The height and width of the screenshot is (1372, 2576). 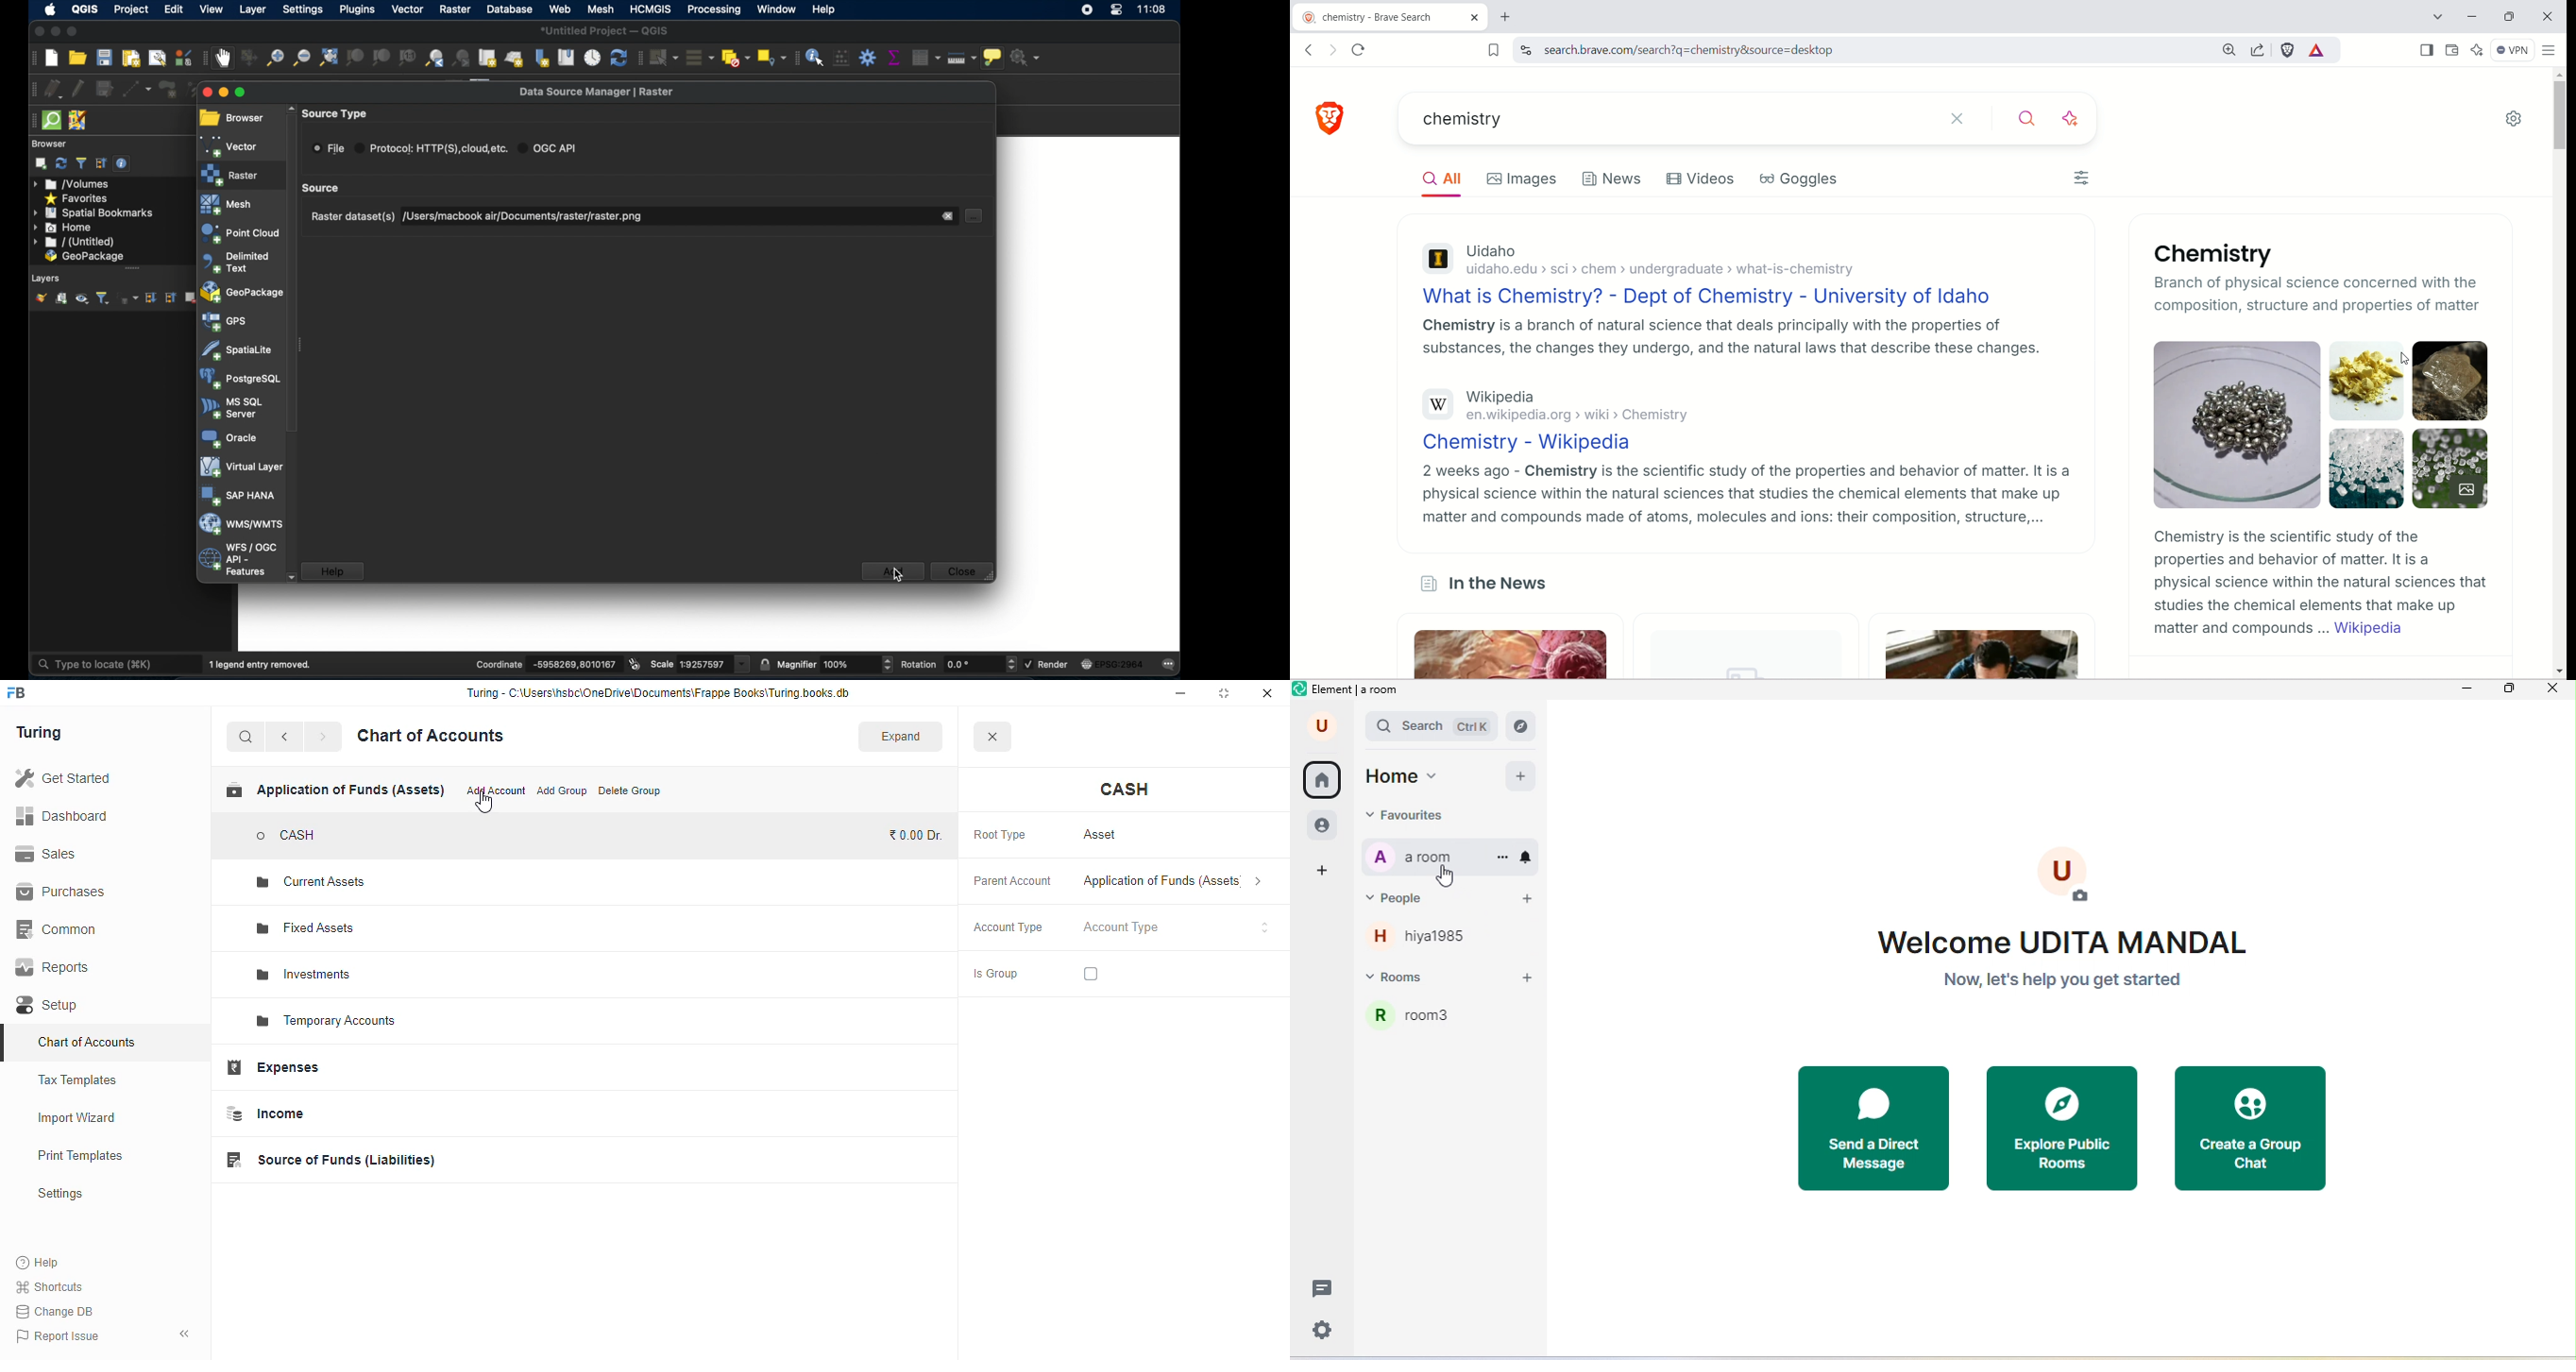 What do you see at coordinates (1675, 269) in the screenshot?
I see `uidaho.edu > sci > chem > undergraduate > what-is-chemistry` at bounding box center [1675, 269].